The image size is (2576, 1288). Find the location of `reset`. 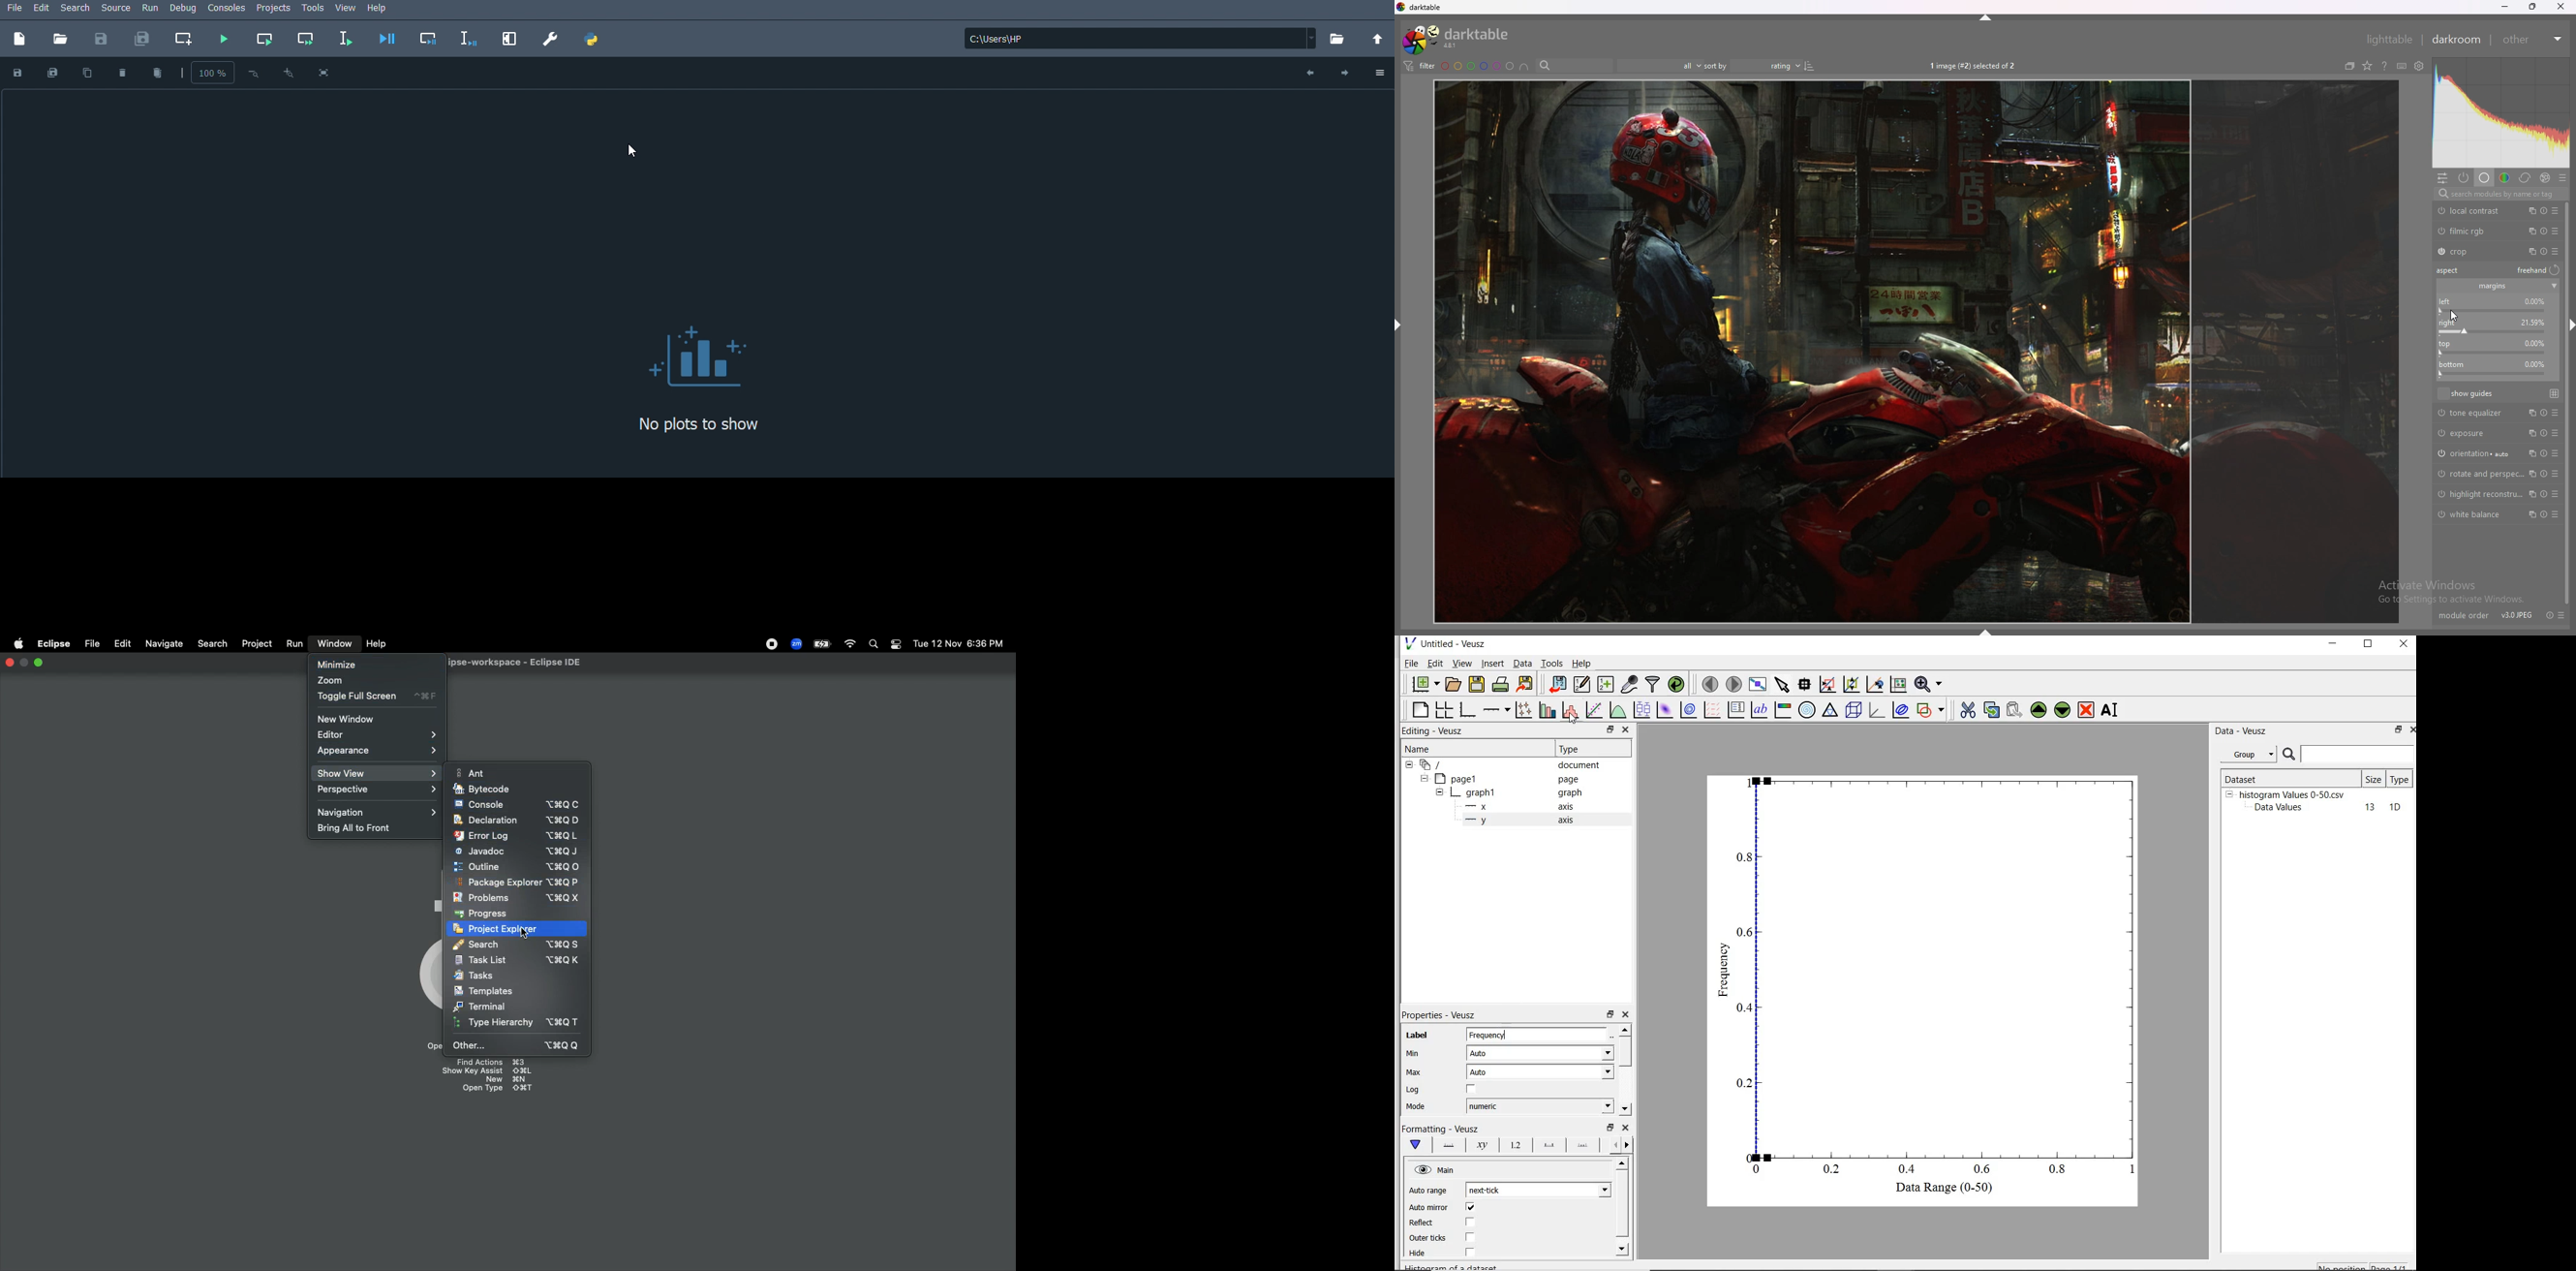

reset is located at coordinates (2545, 211).